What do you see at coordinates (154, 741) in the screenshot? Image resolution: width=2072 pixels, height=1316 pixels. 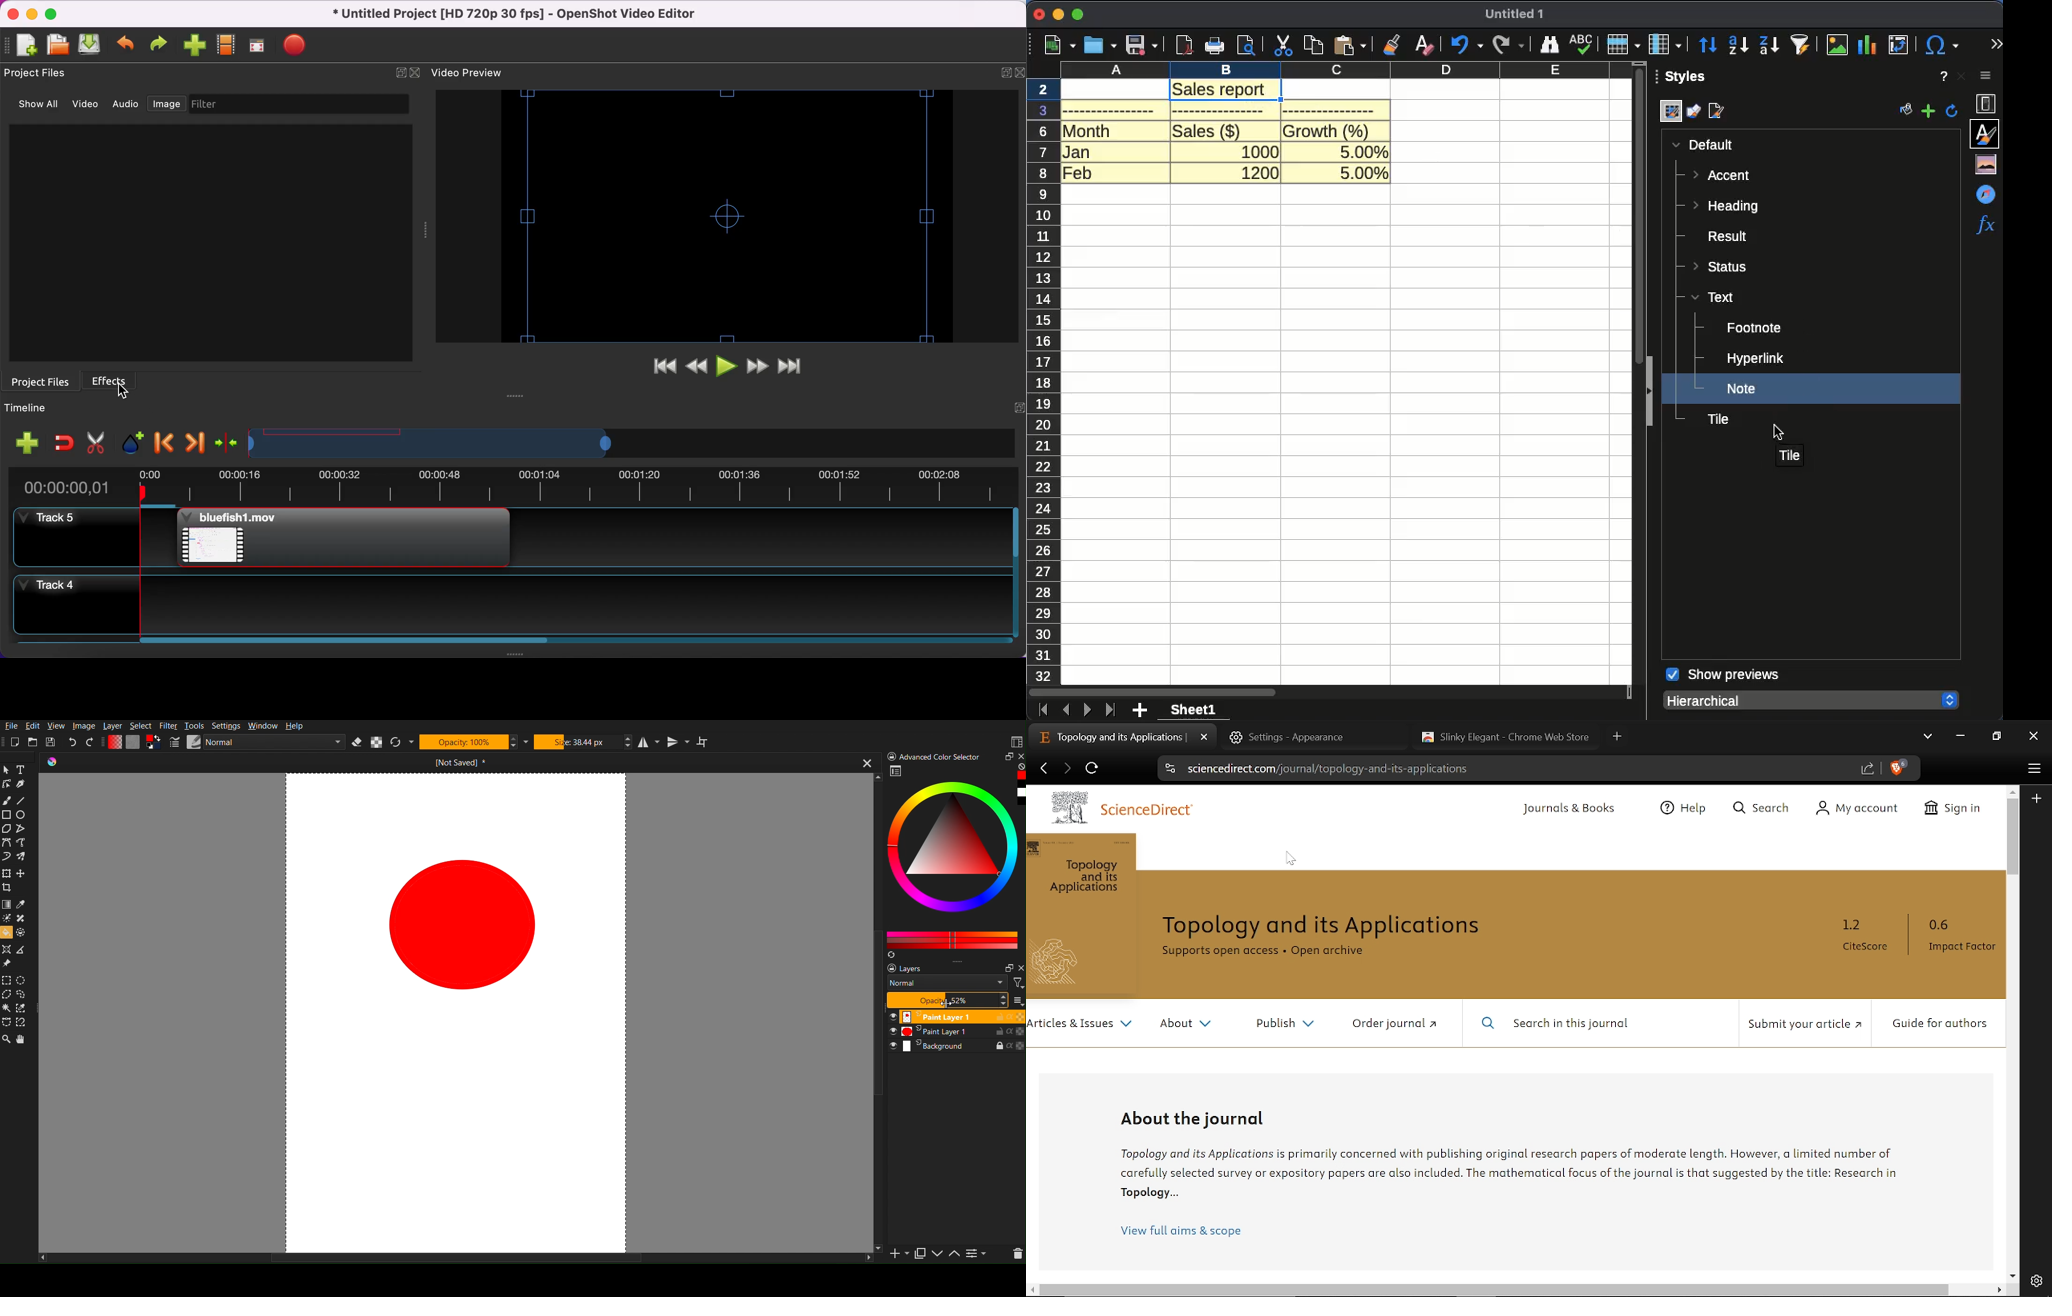 I see `Curve` at bounding box center [154, 741].